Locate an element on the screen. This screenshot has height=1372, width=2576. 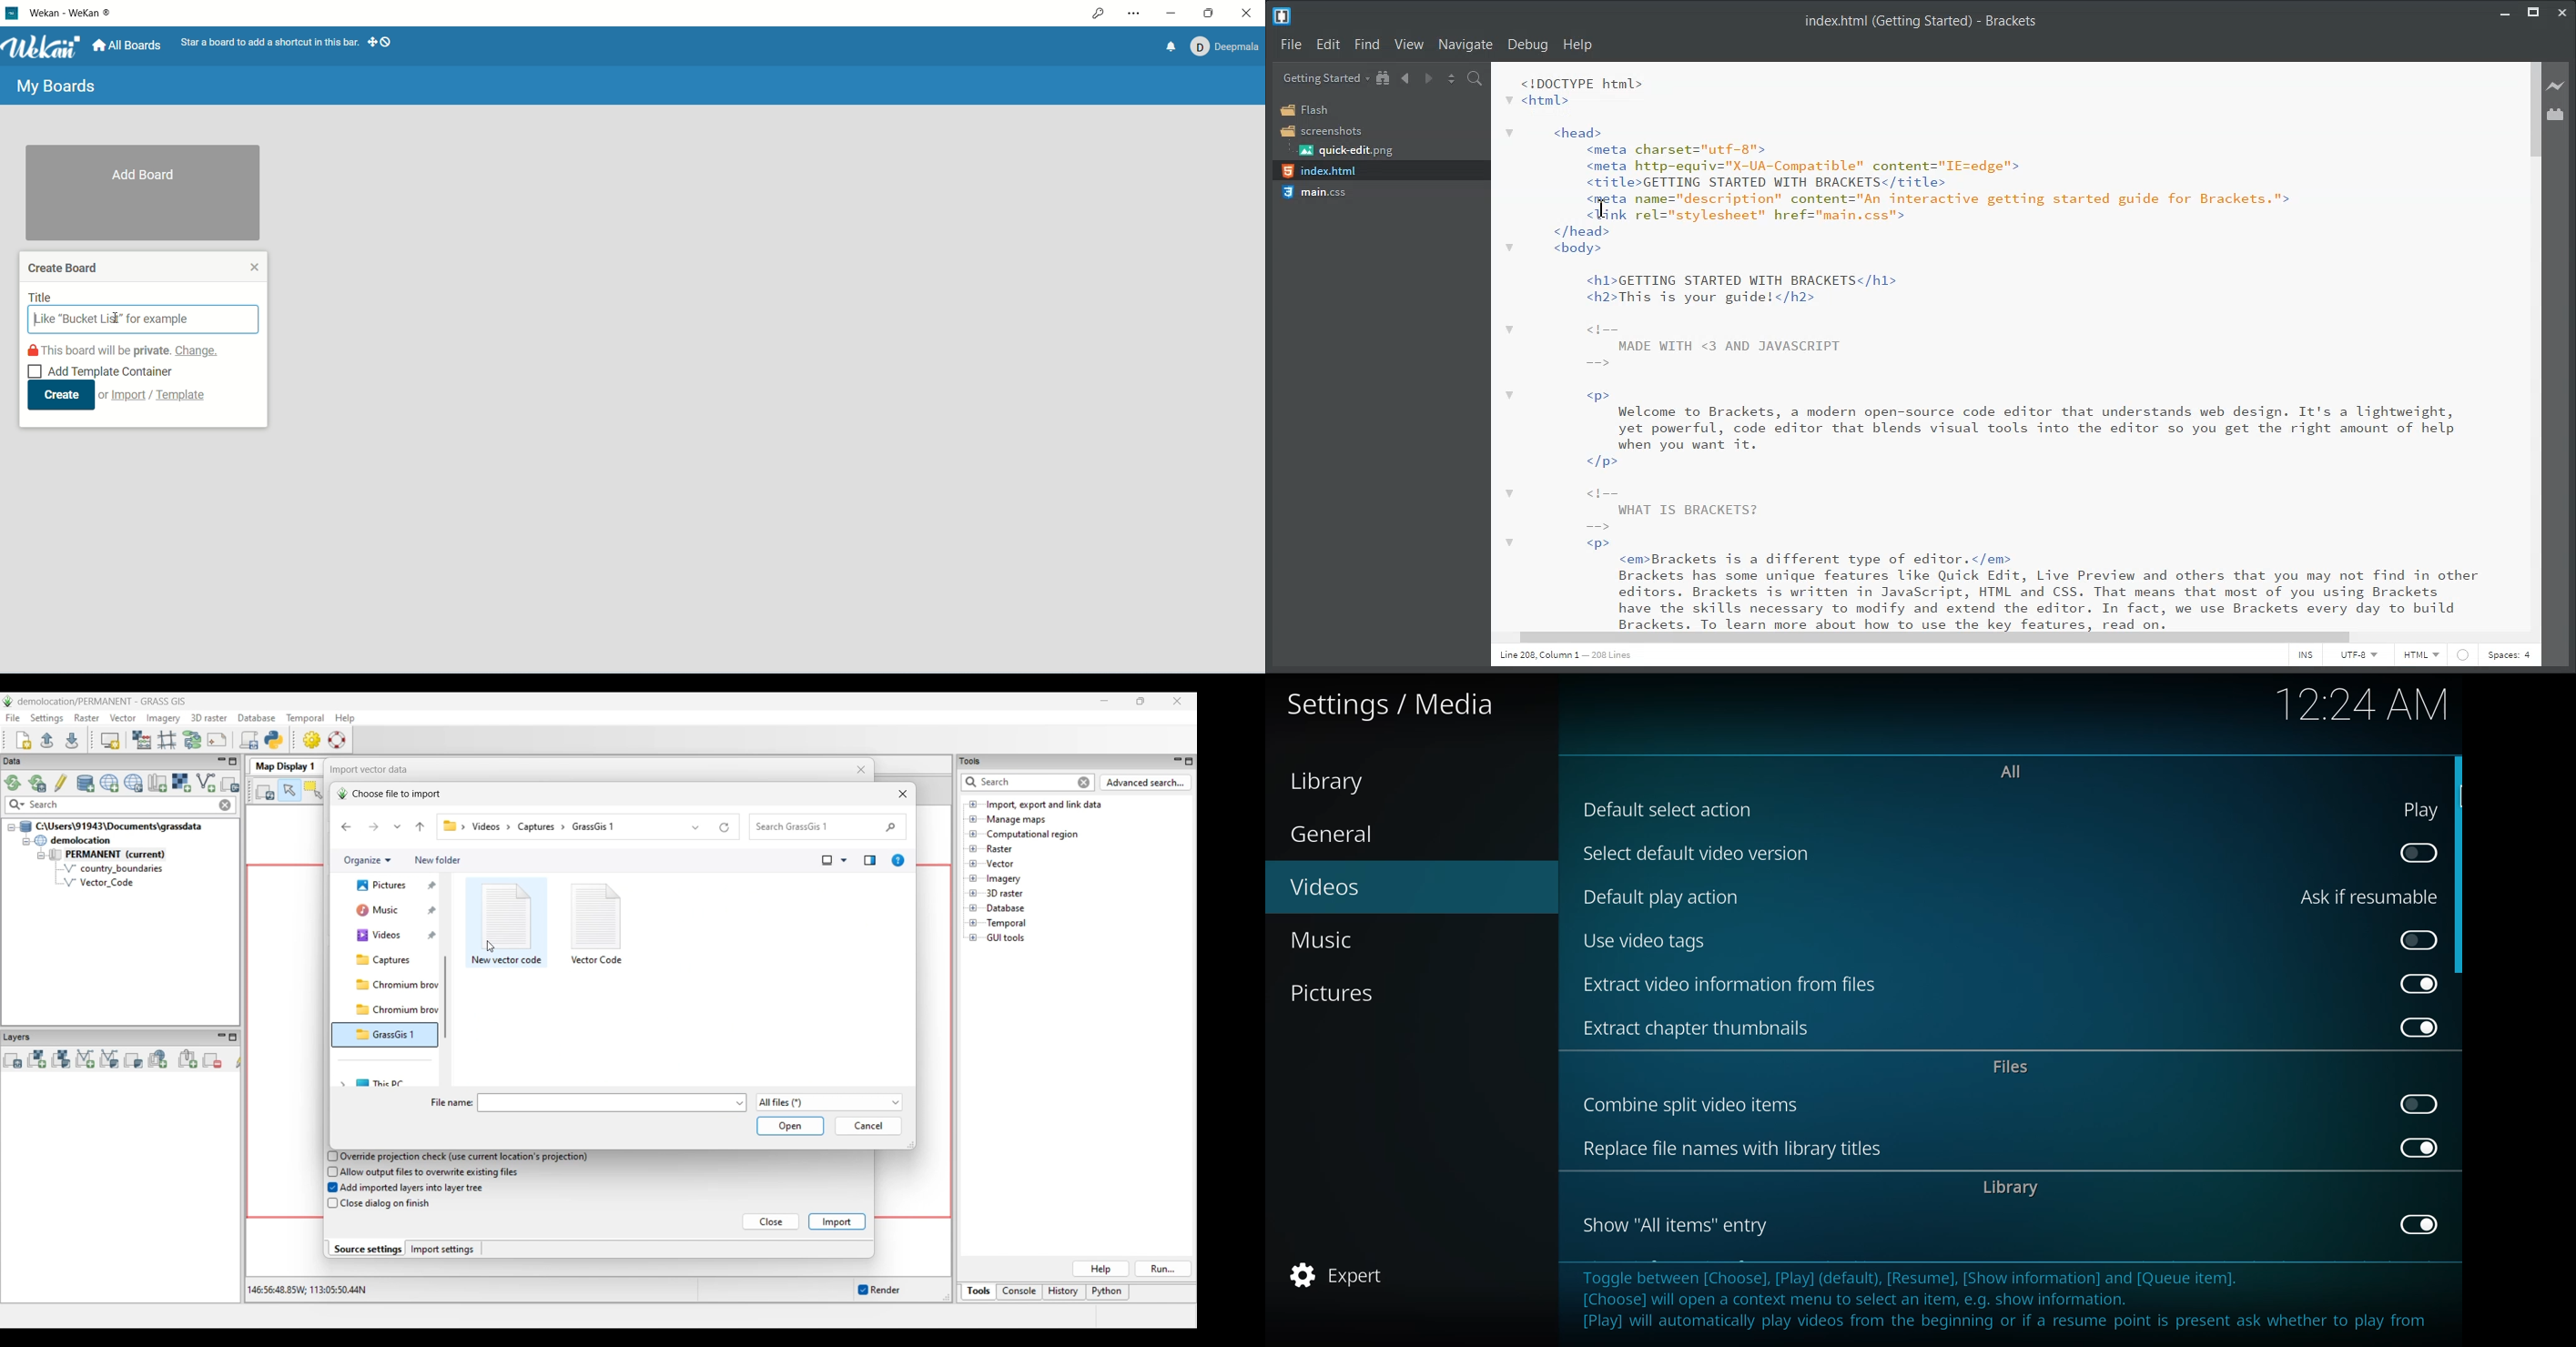
this board will be private is located at coordinates (98, 350).